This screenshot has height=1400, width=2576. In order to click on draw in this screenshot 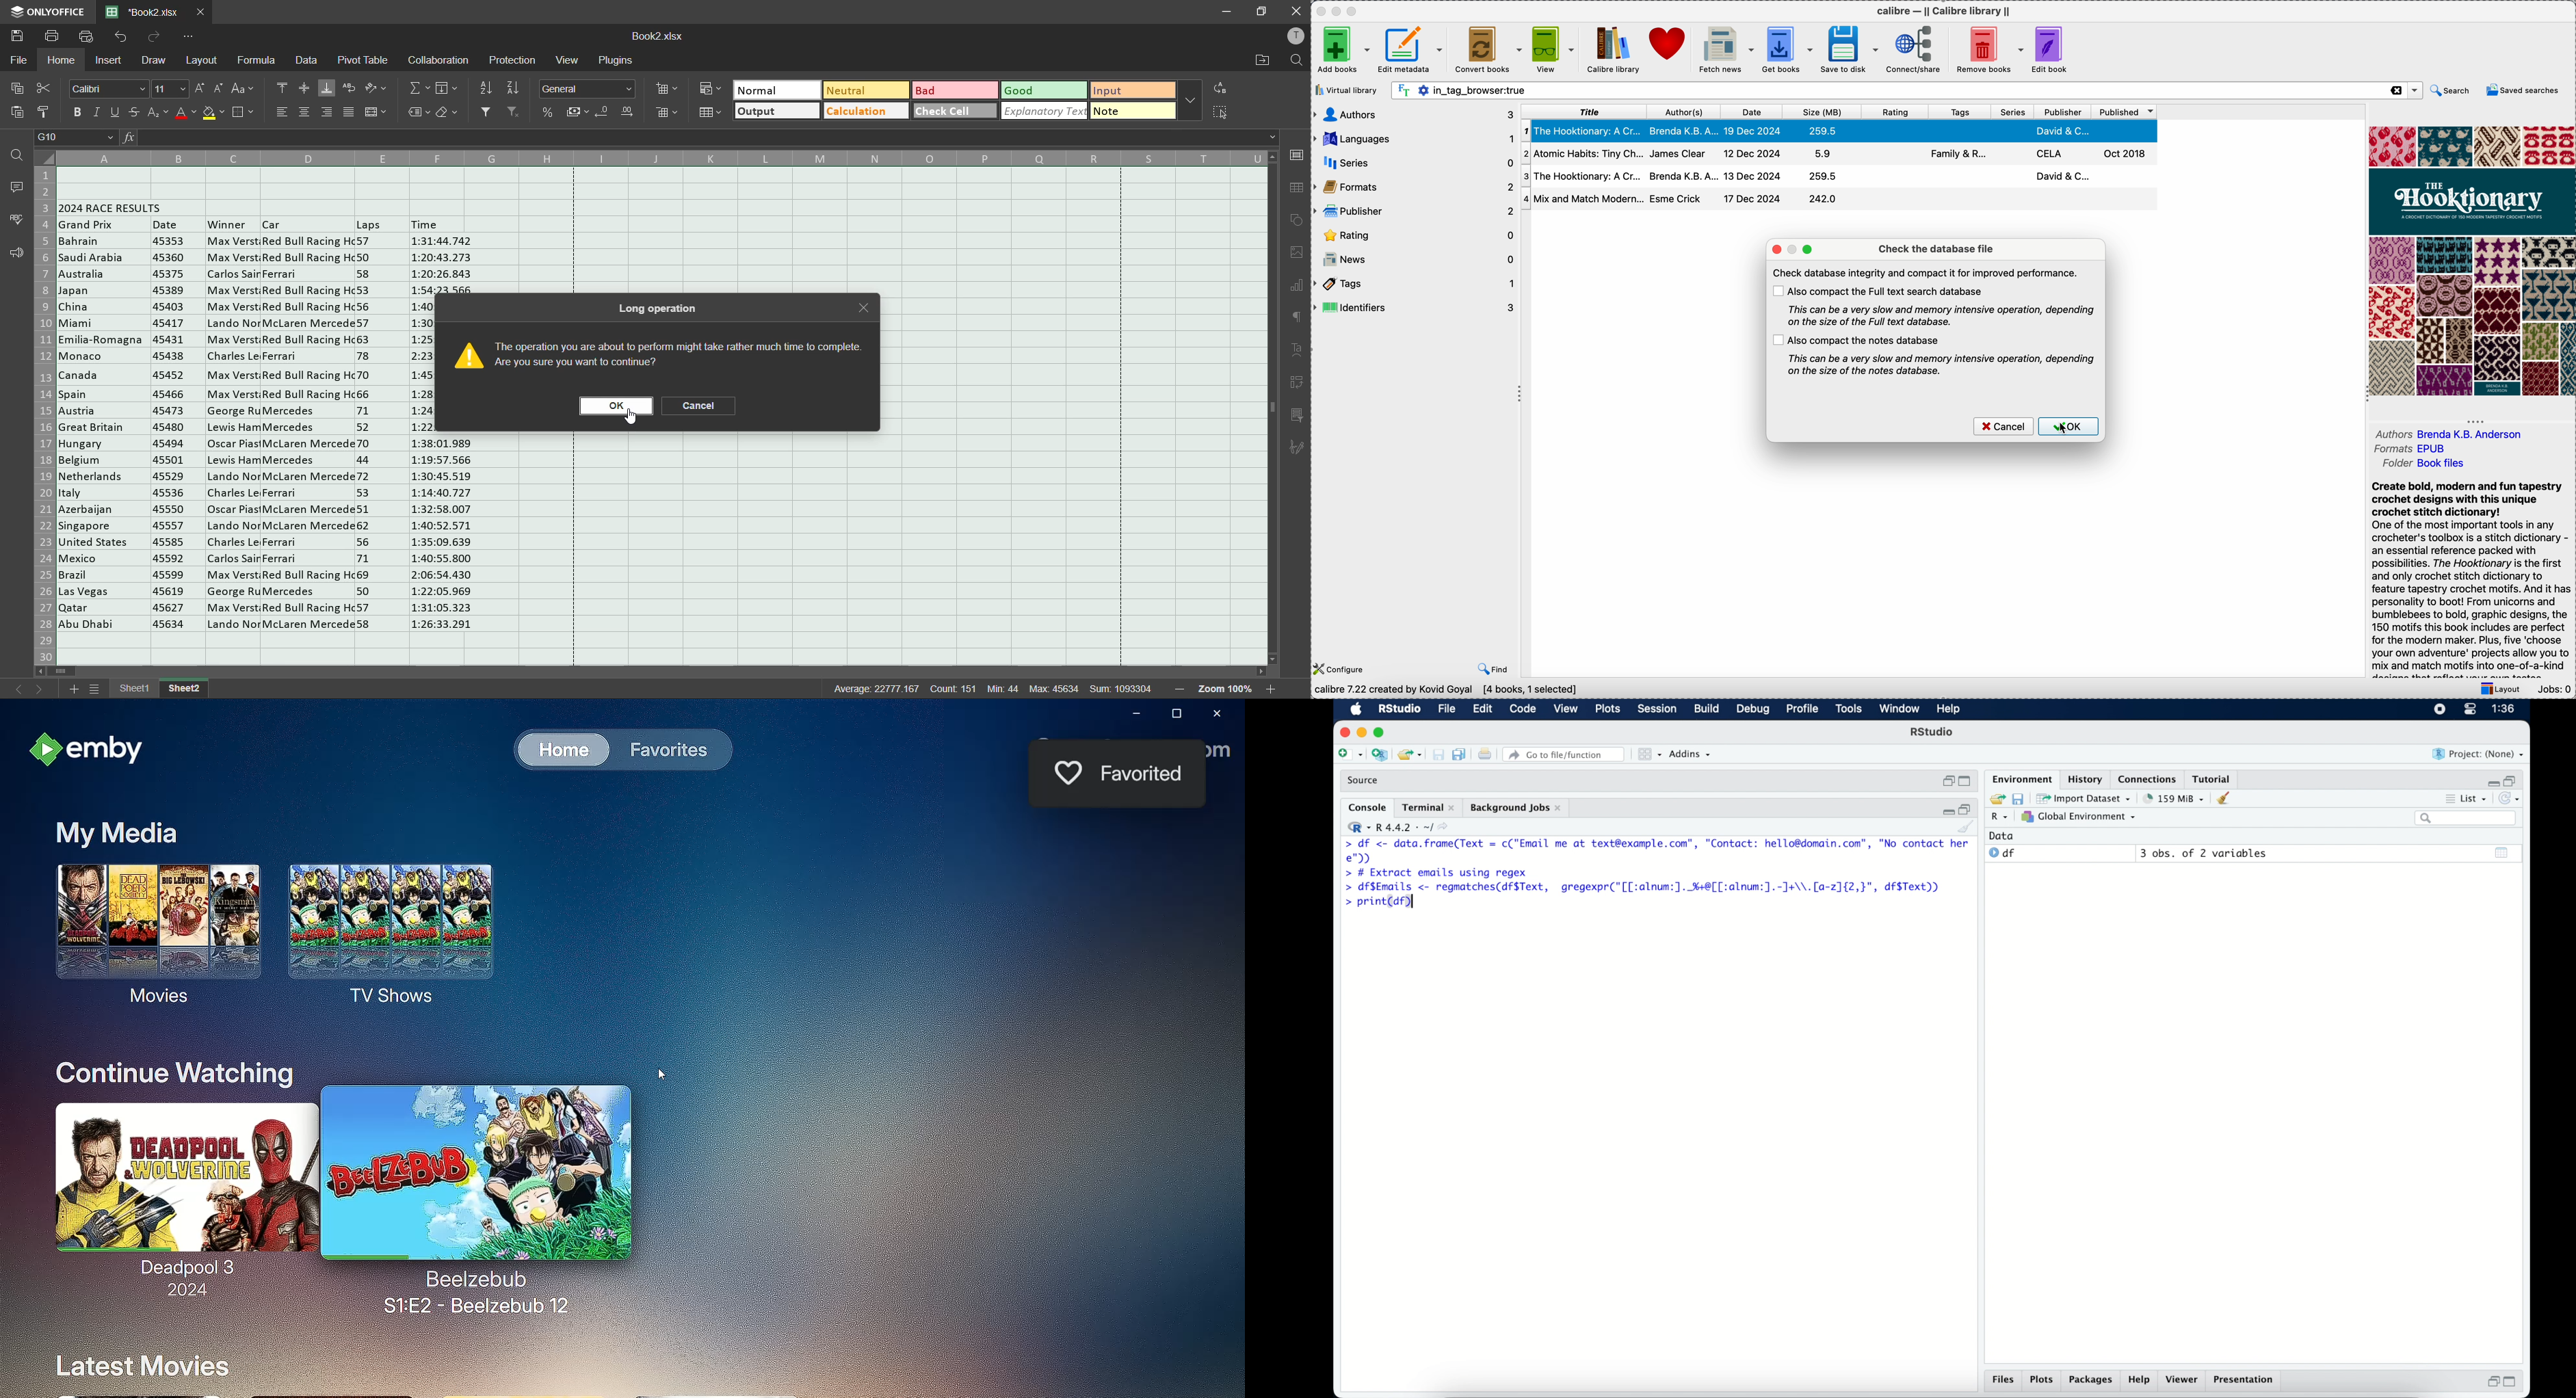, I will do `click(154, 62)`.